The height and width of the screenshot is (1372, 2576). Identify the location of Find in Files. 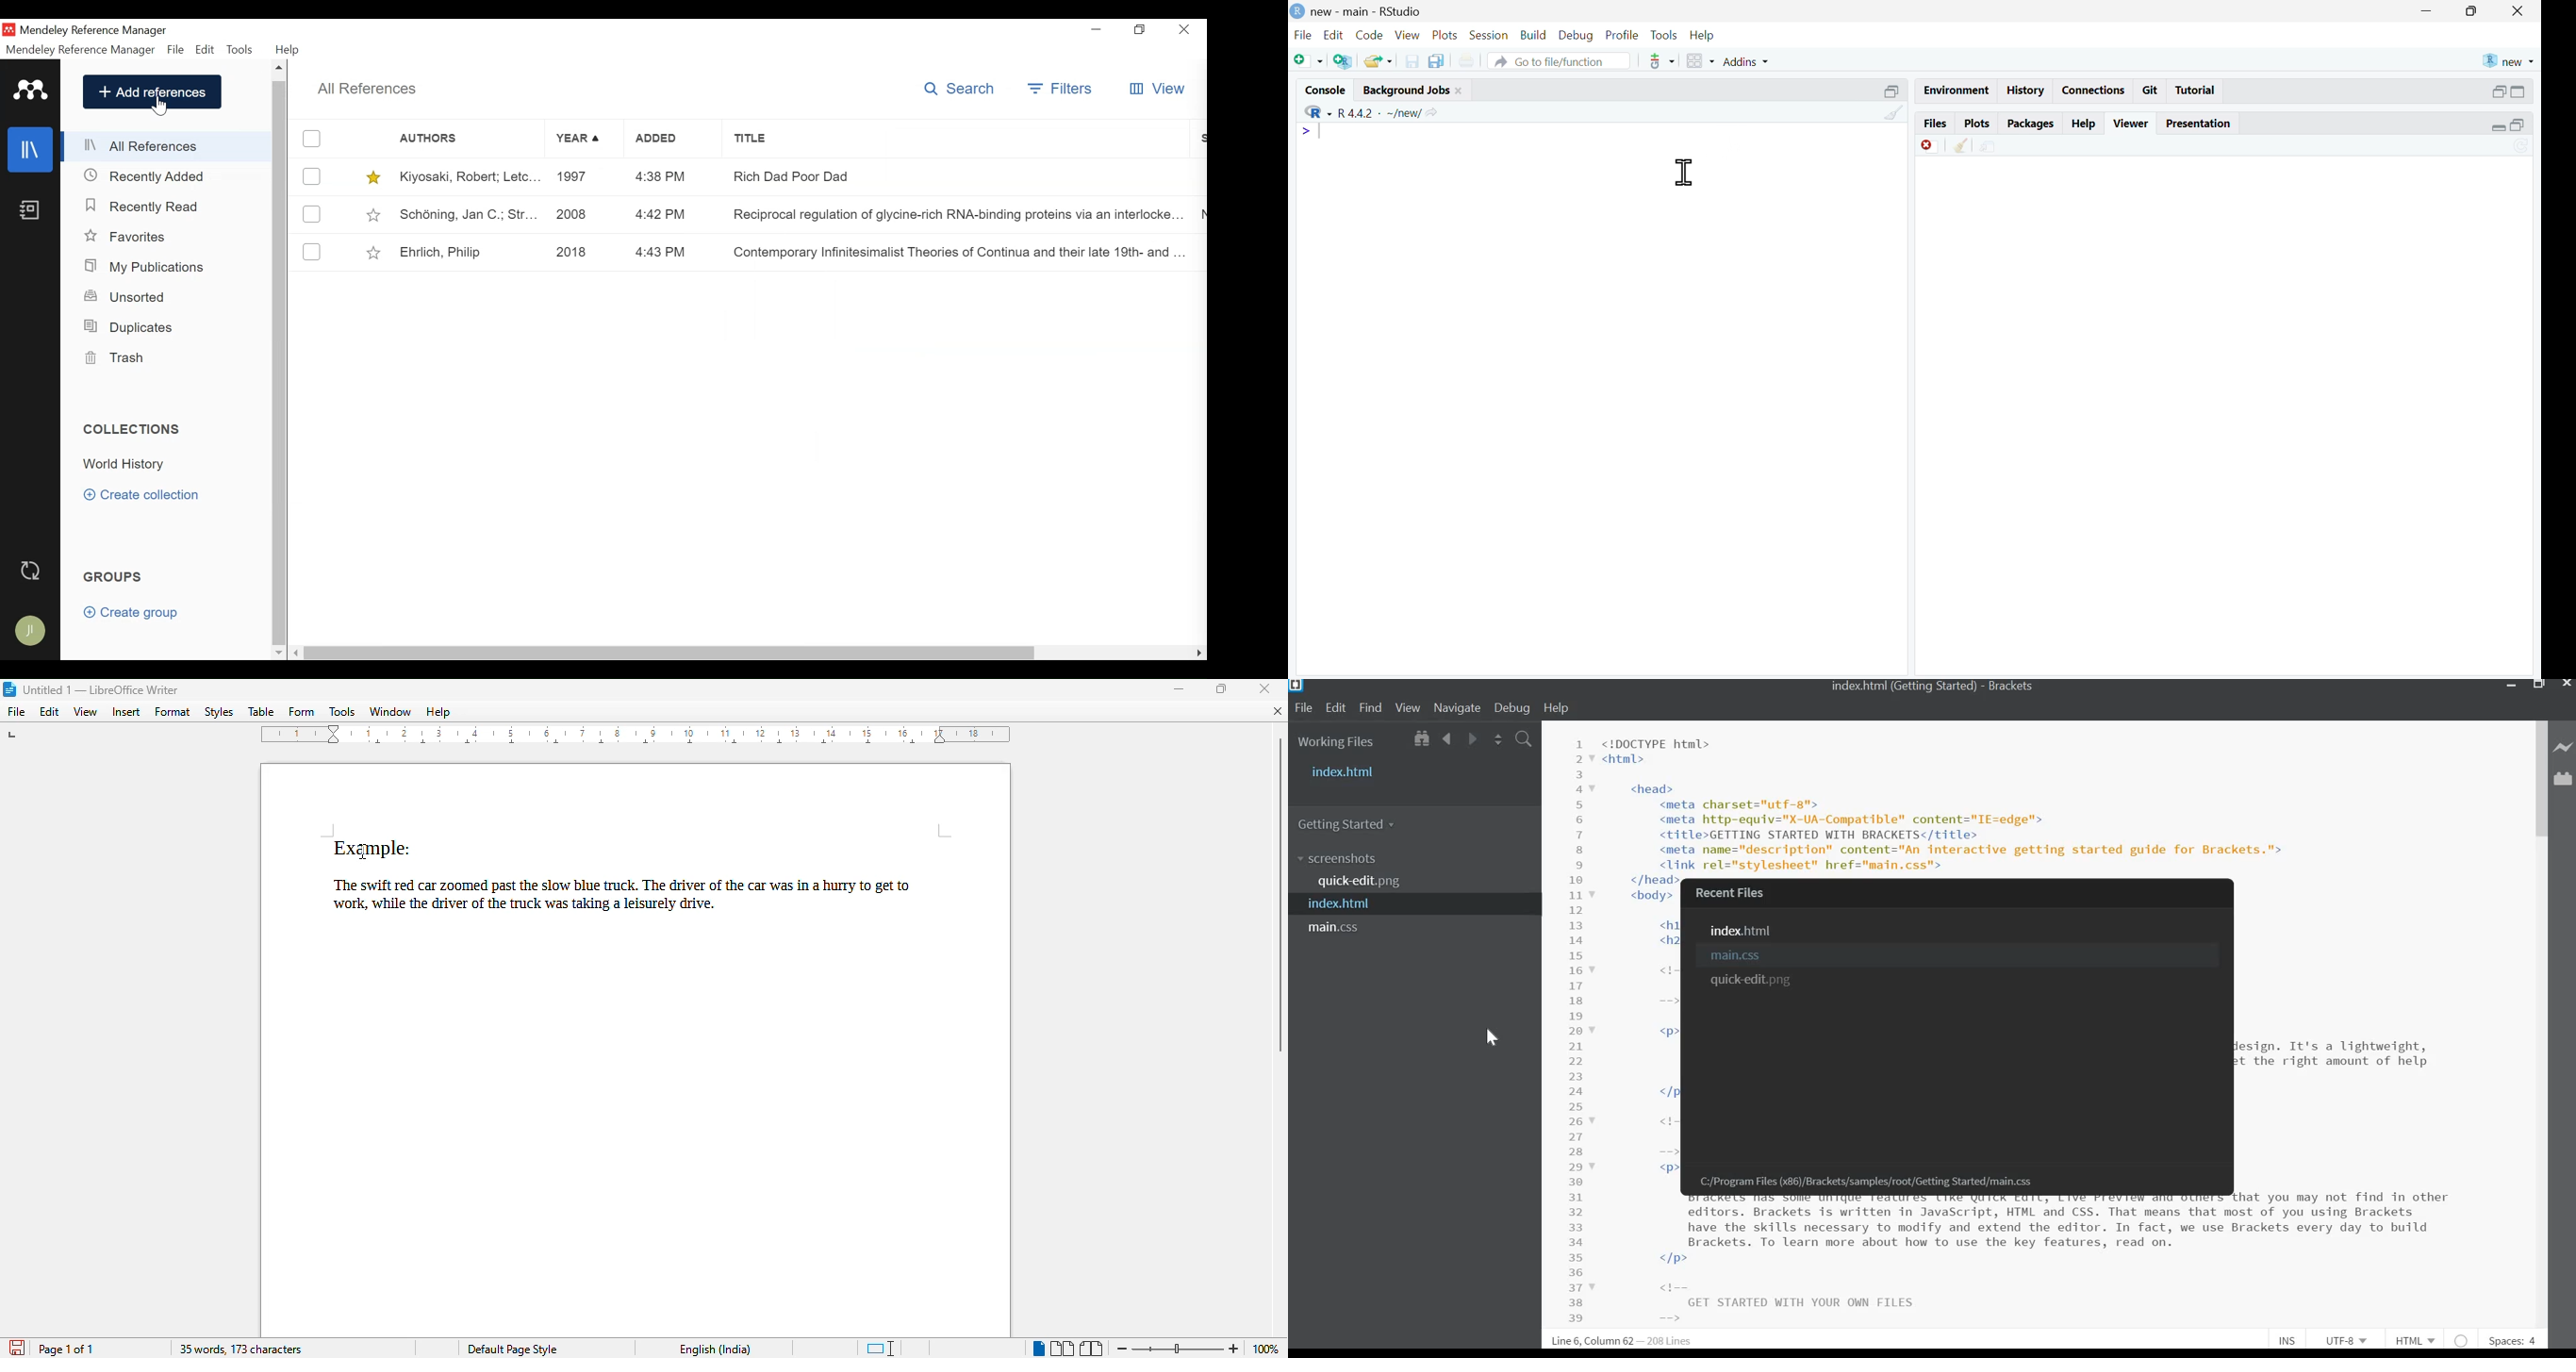
(1523, 740).